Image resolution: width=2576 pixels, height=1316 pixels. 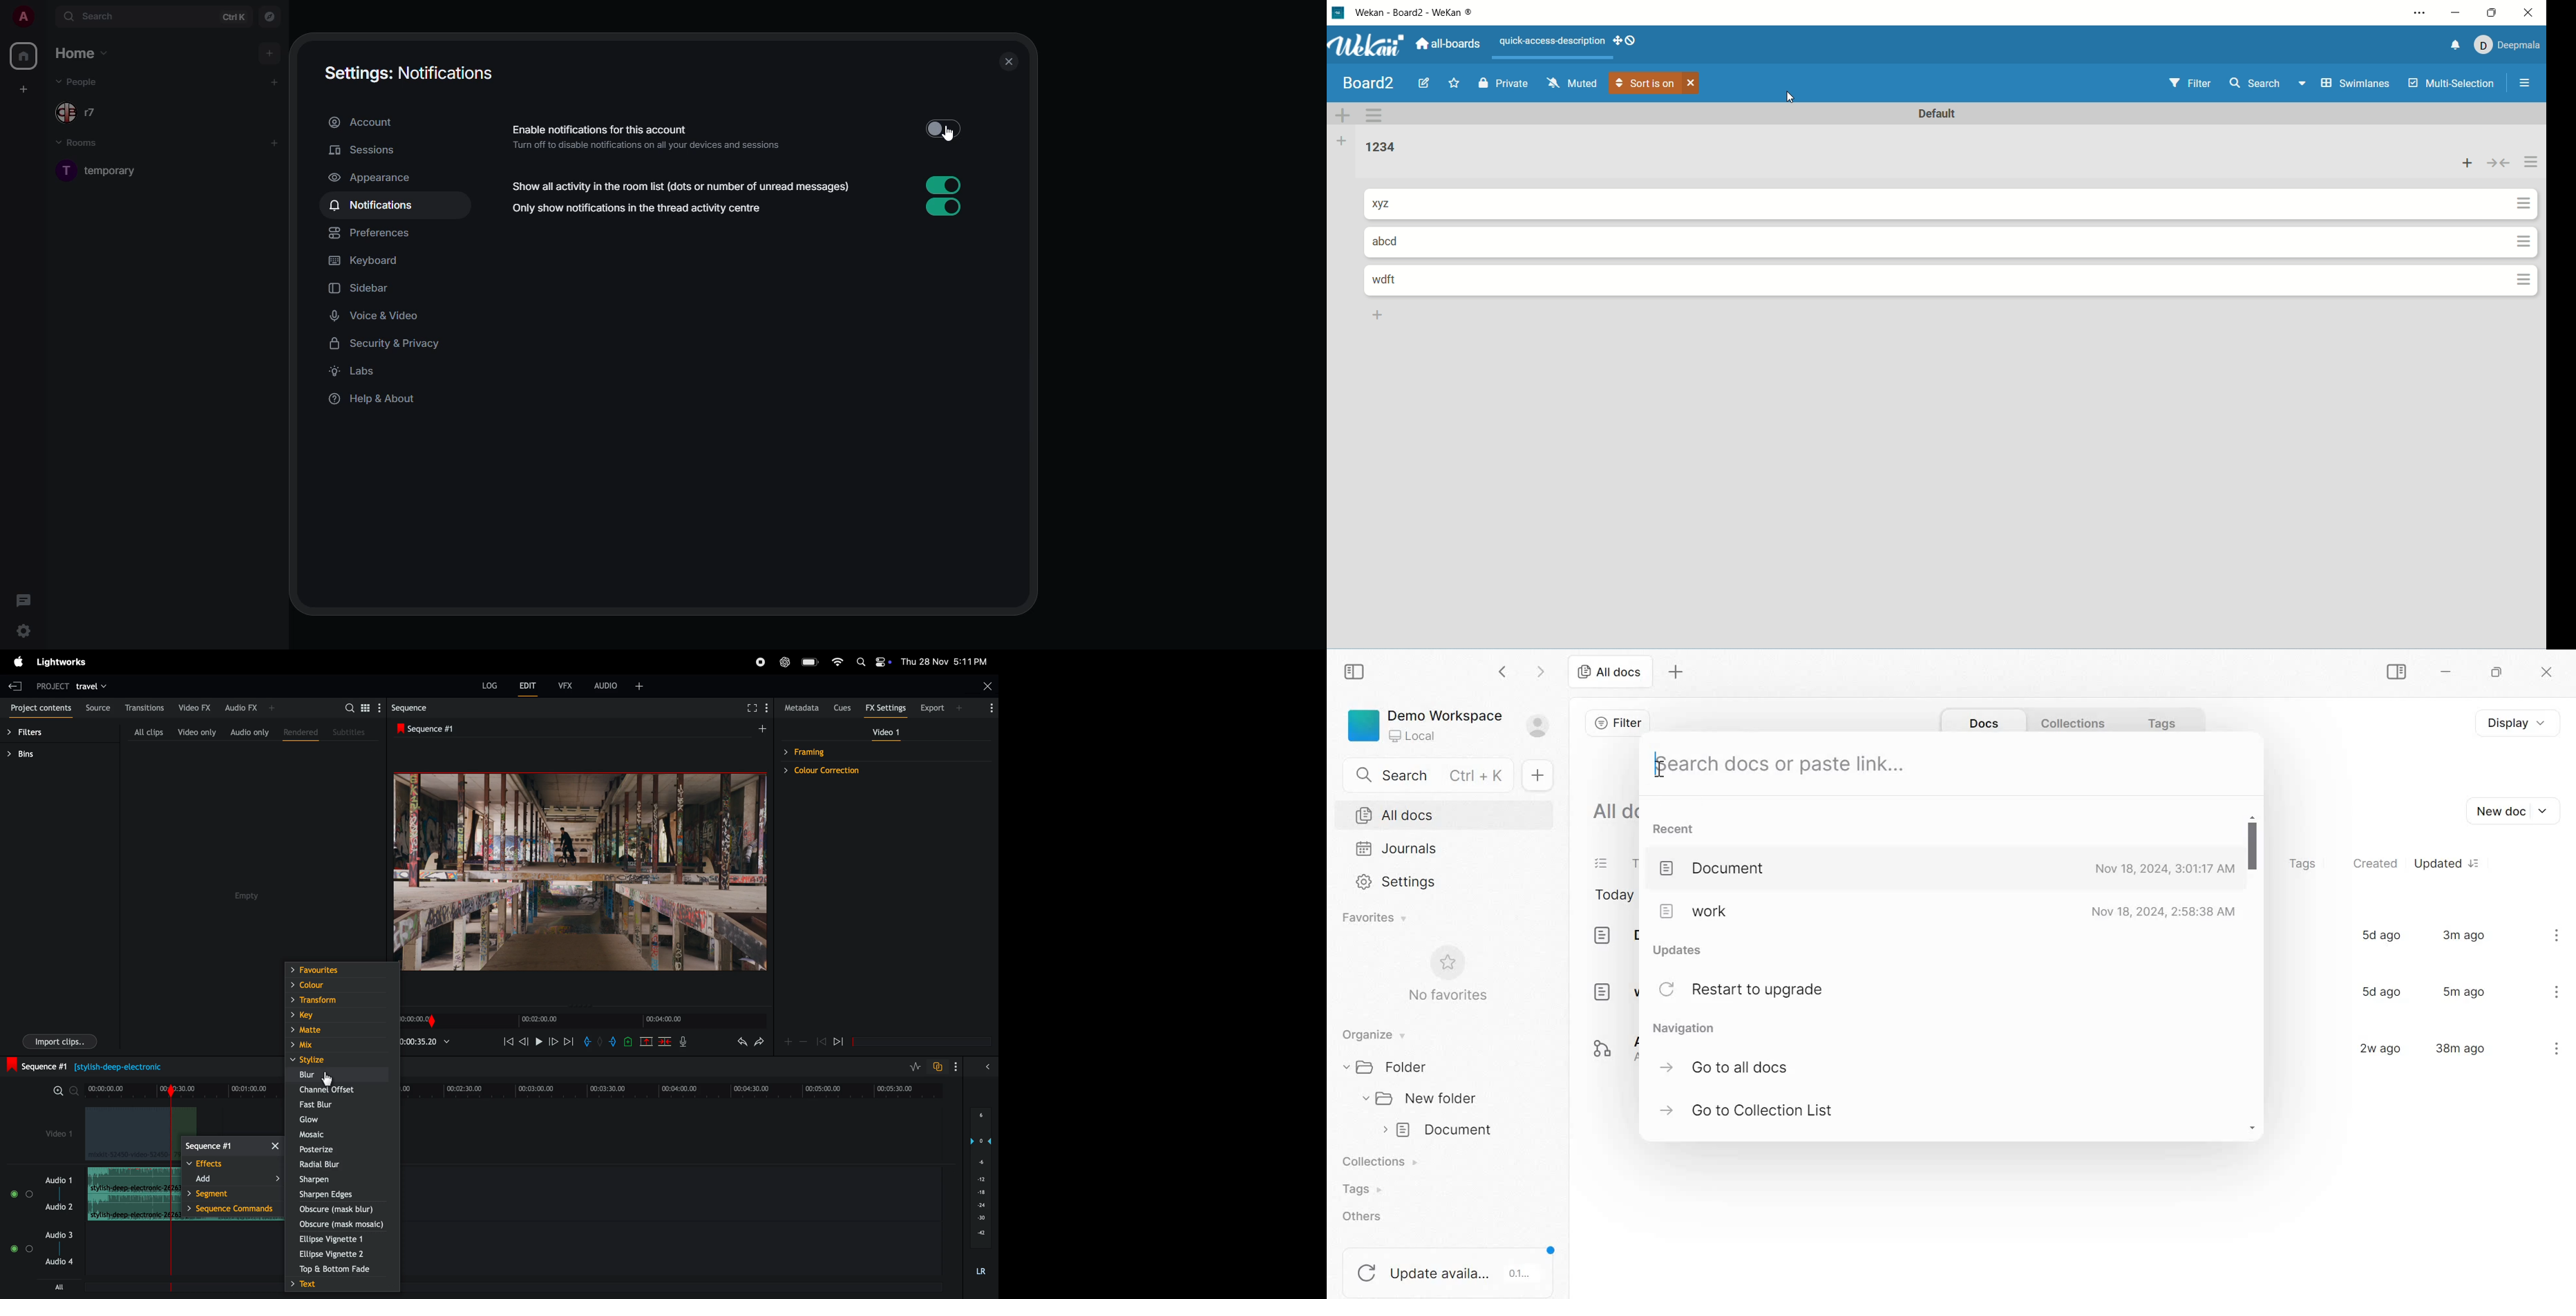 What do you see at coordinates (377, 401) in the screenshot?
I see `help & about` at bounding box center [377, 401].